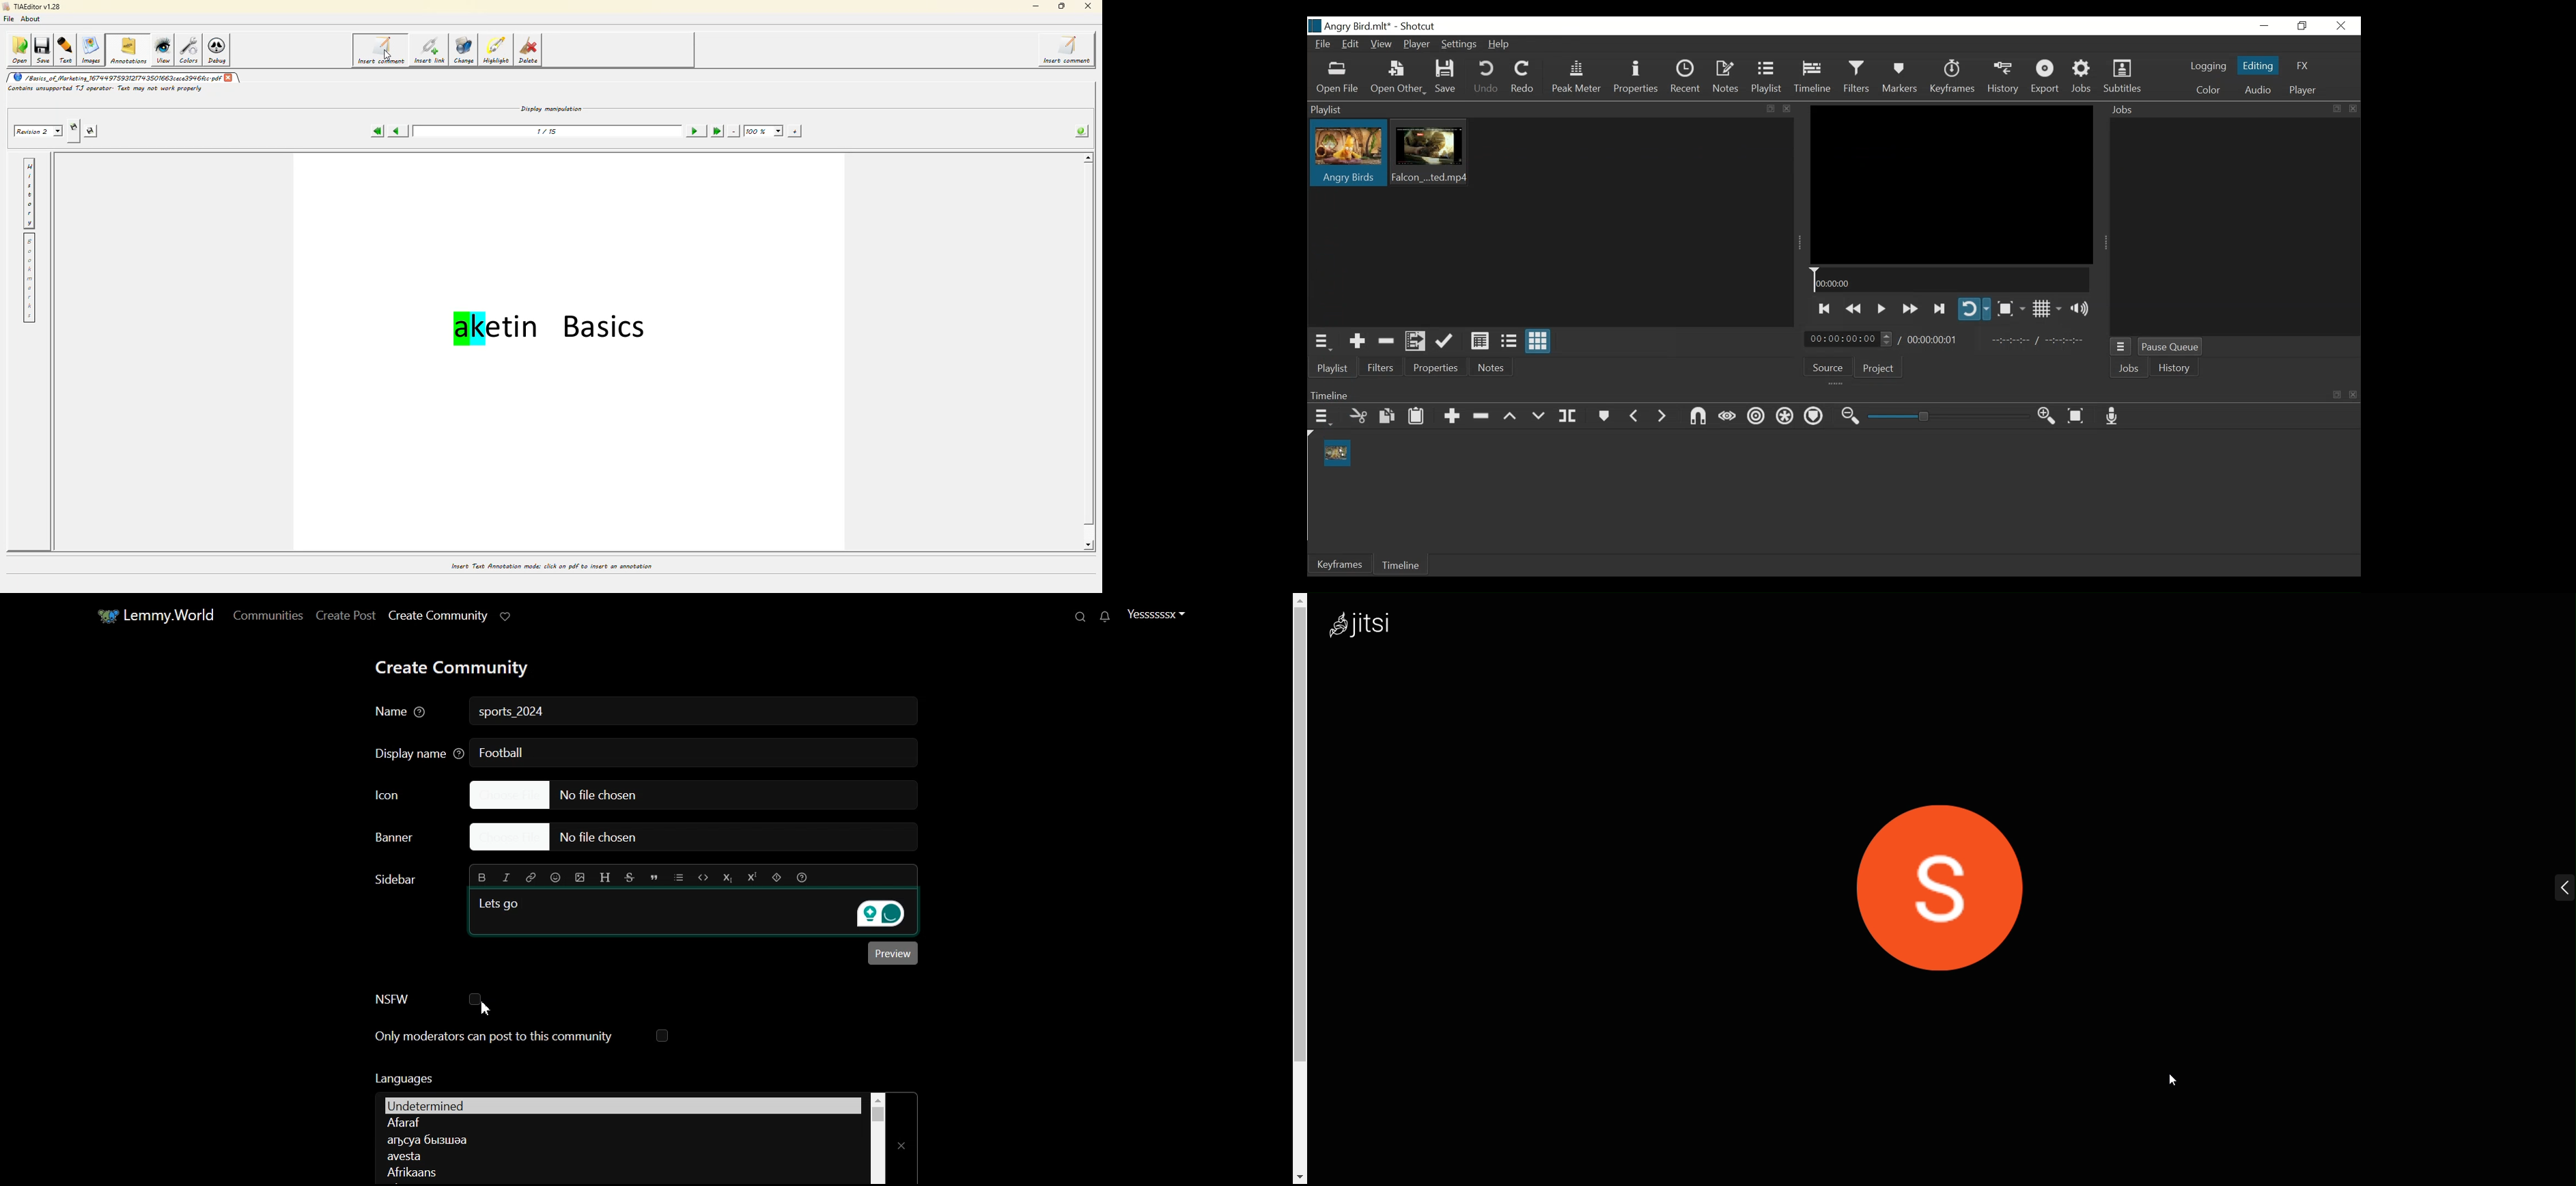  Describe the element at coordinates (2046, 309) in the screenshot. I see `Toggle display grid on player` at that location.